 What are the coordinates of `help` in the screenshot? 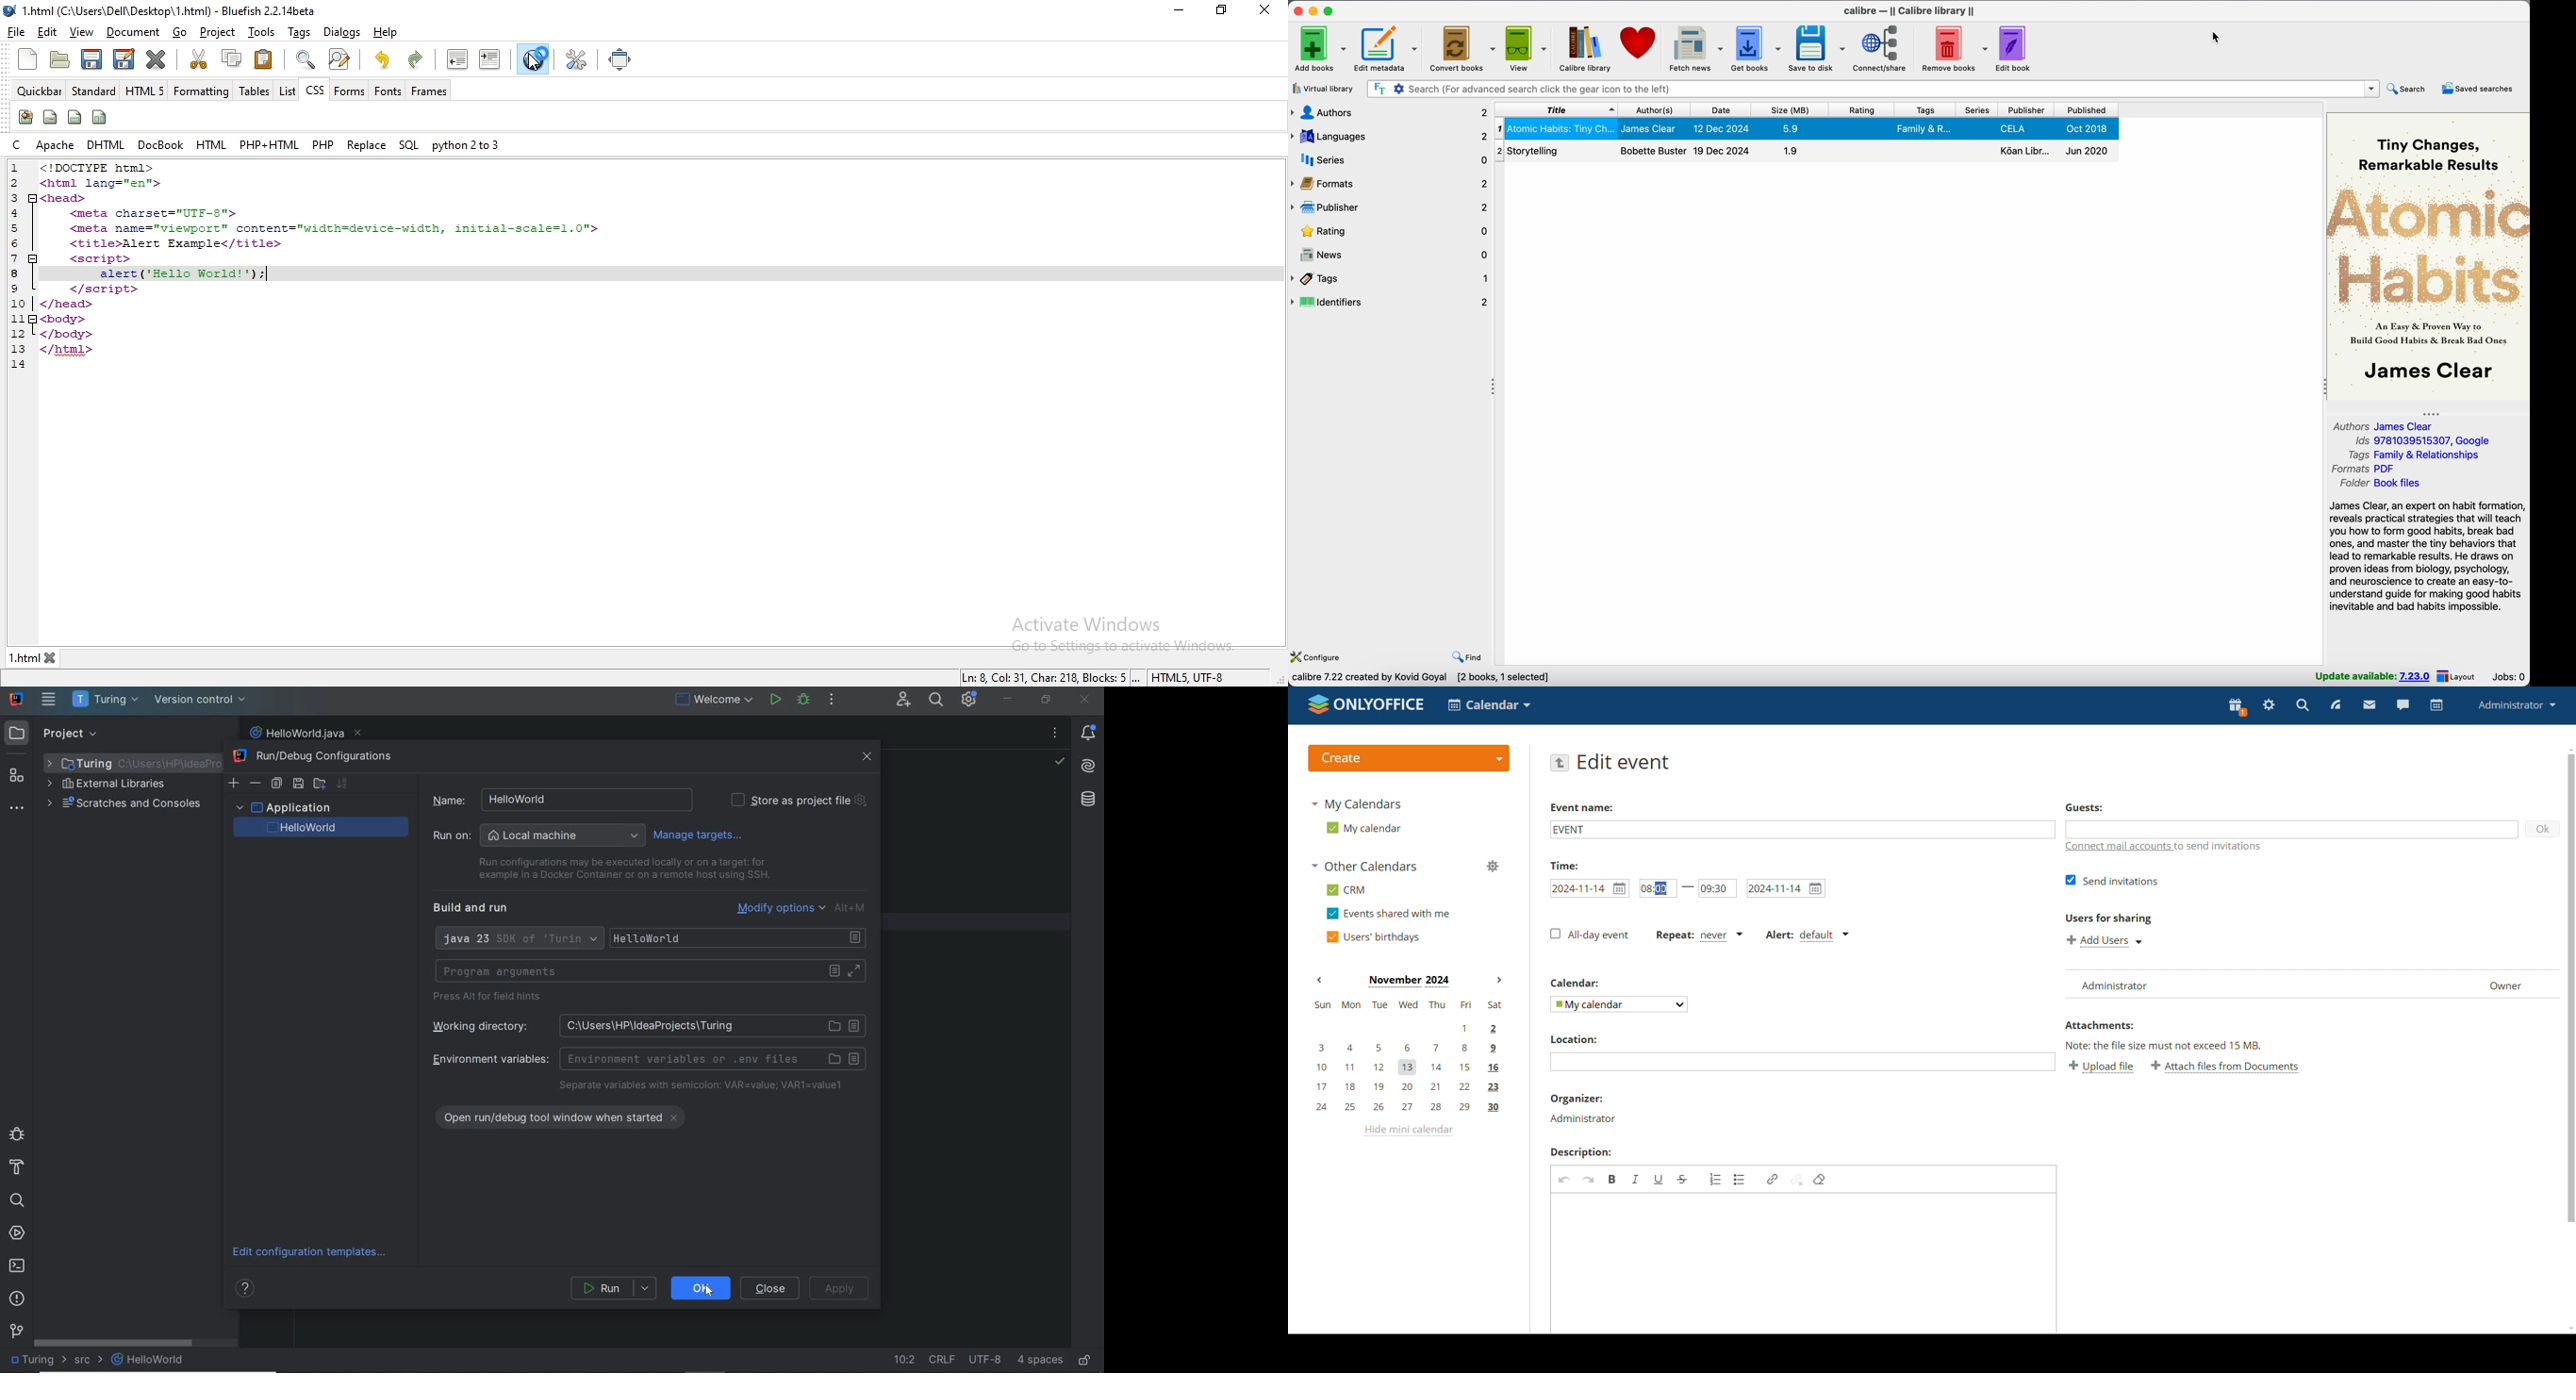 It's located at (384, 34).